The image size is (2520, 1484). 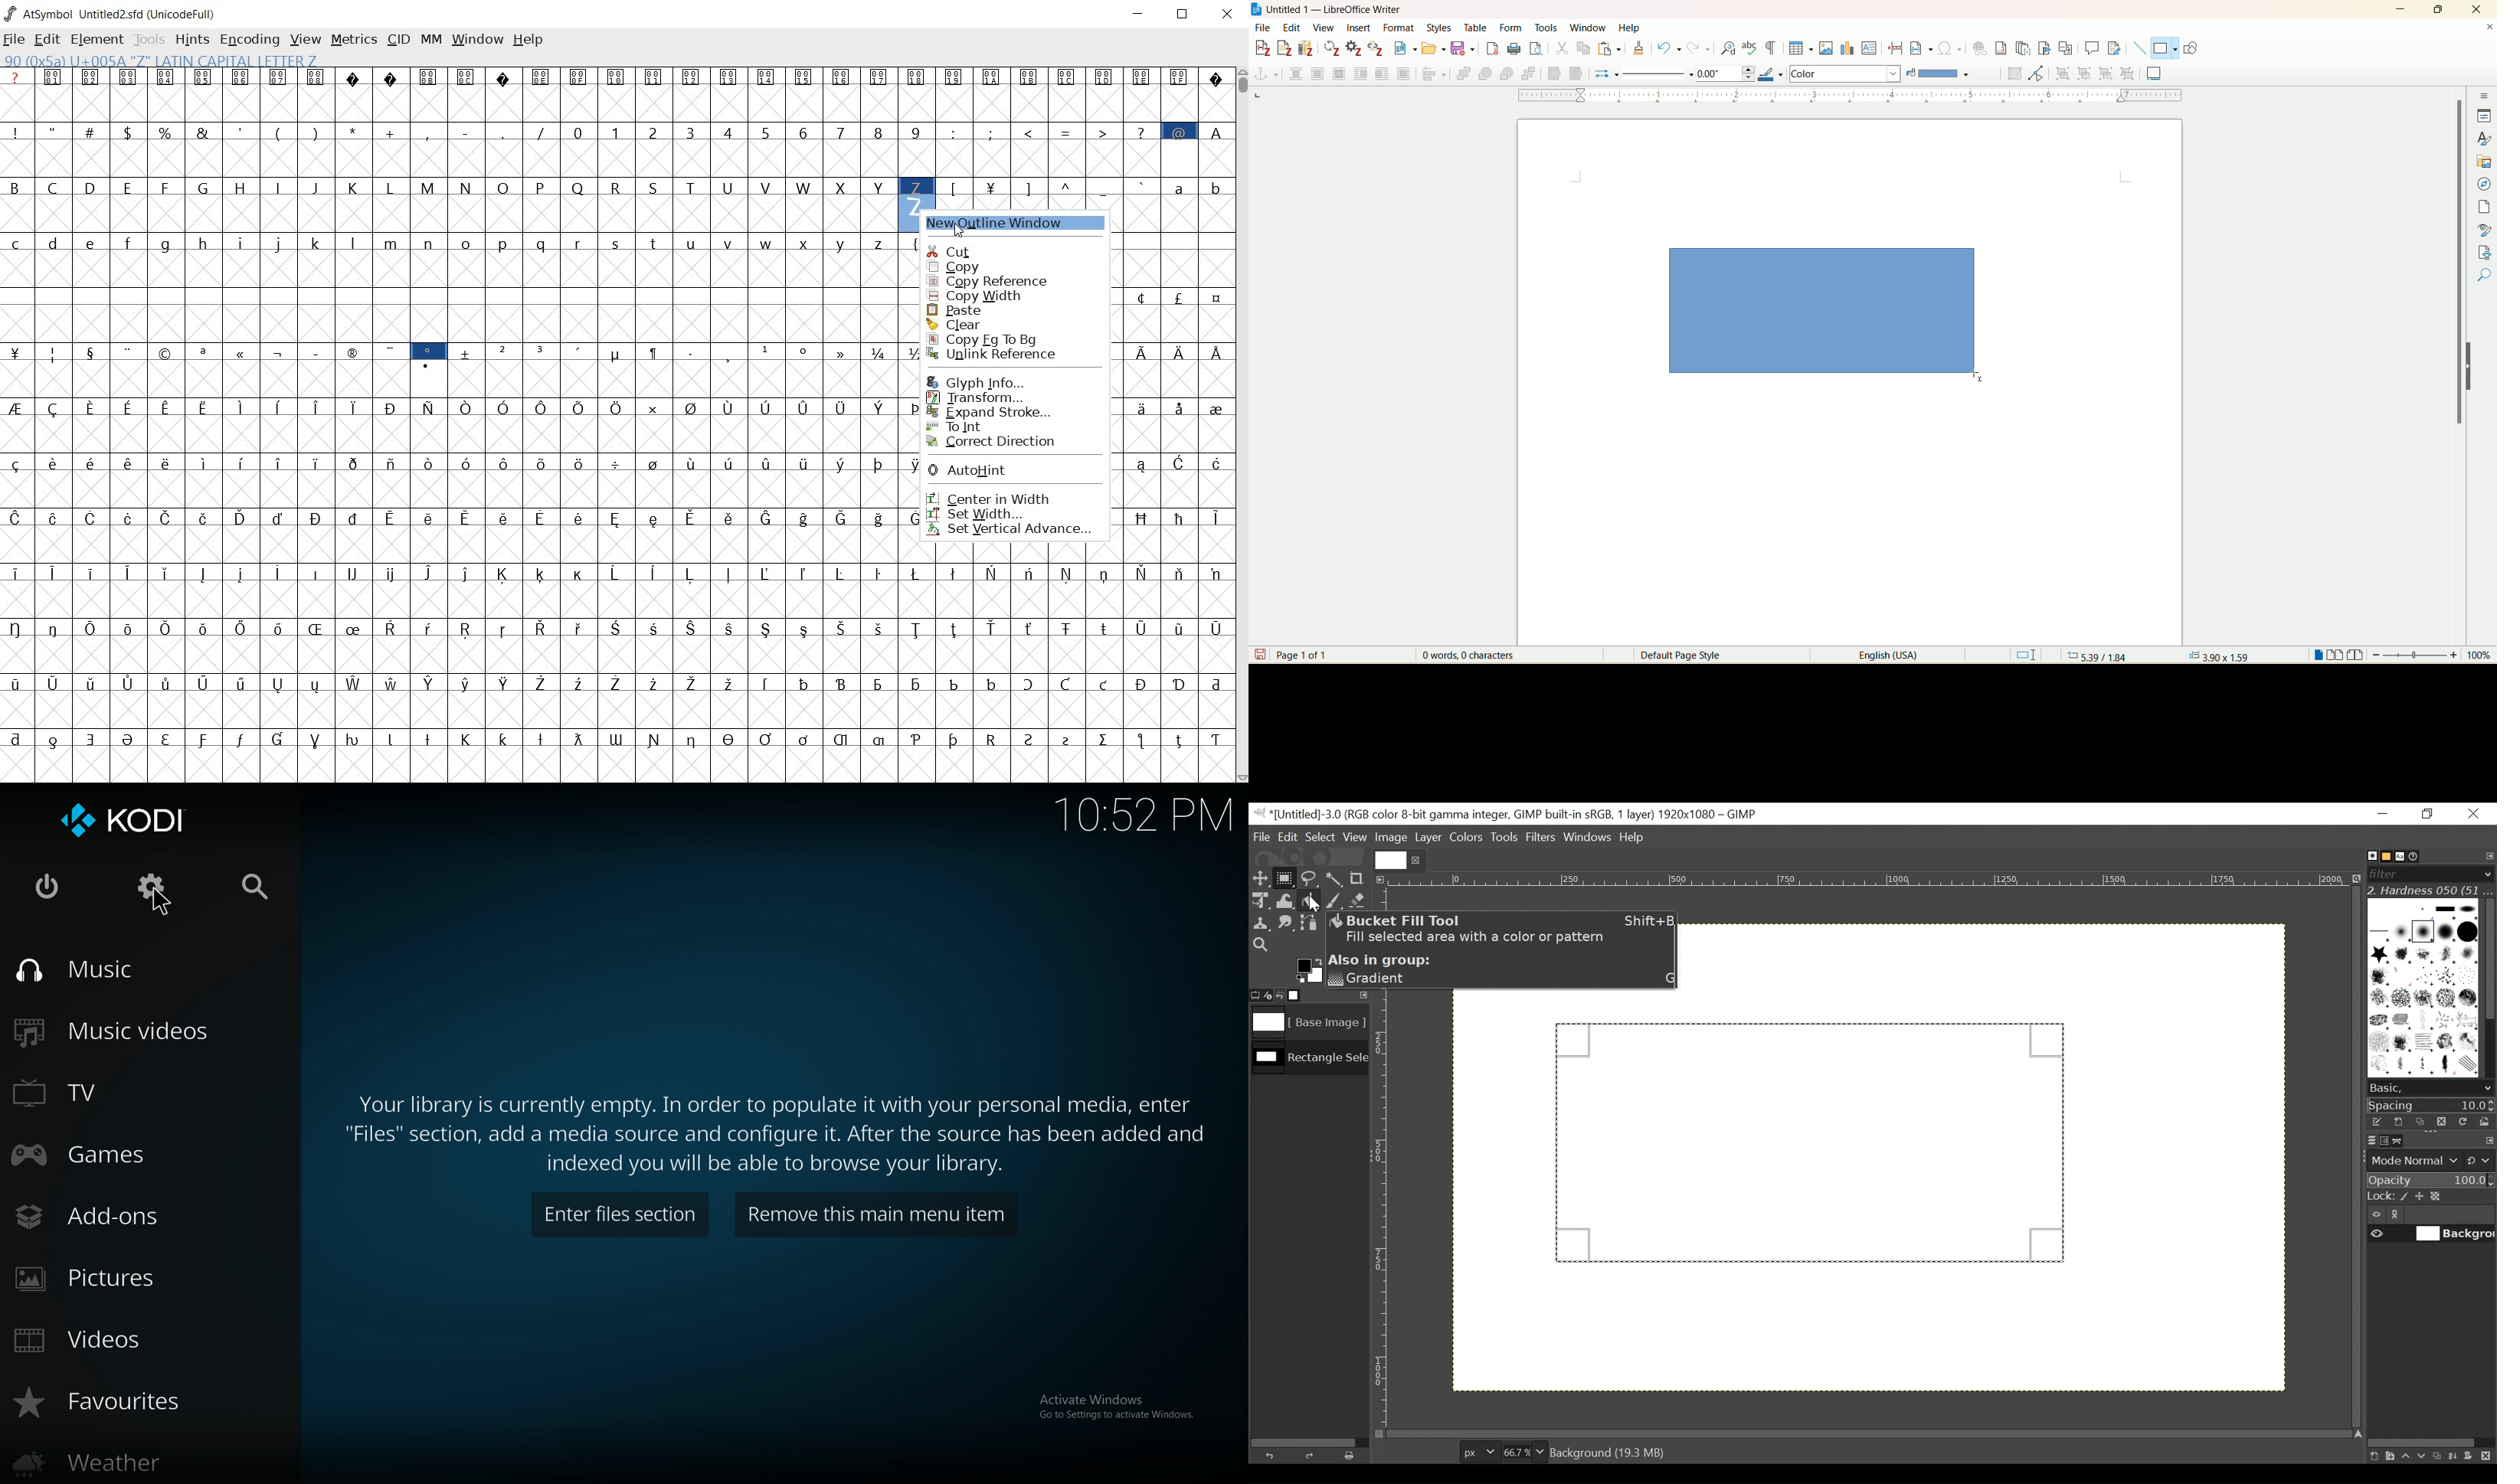 I want to click on Open, so click(x=2481, y=1122).